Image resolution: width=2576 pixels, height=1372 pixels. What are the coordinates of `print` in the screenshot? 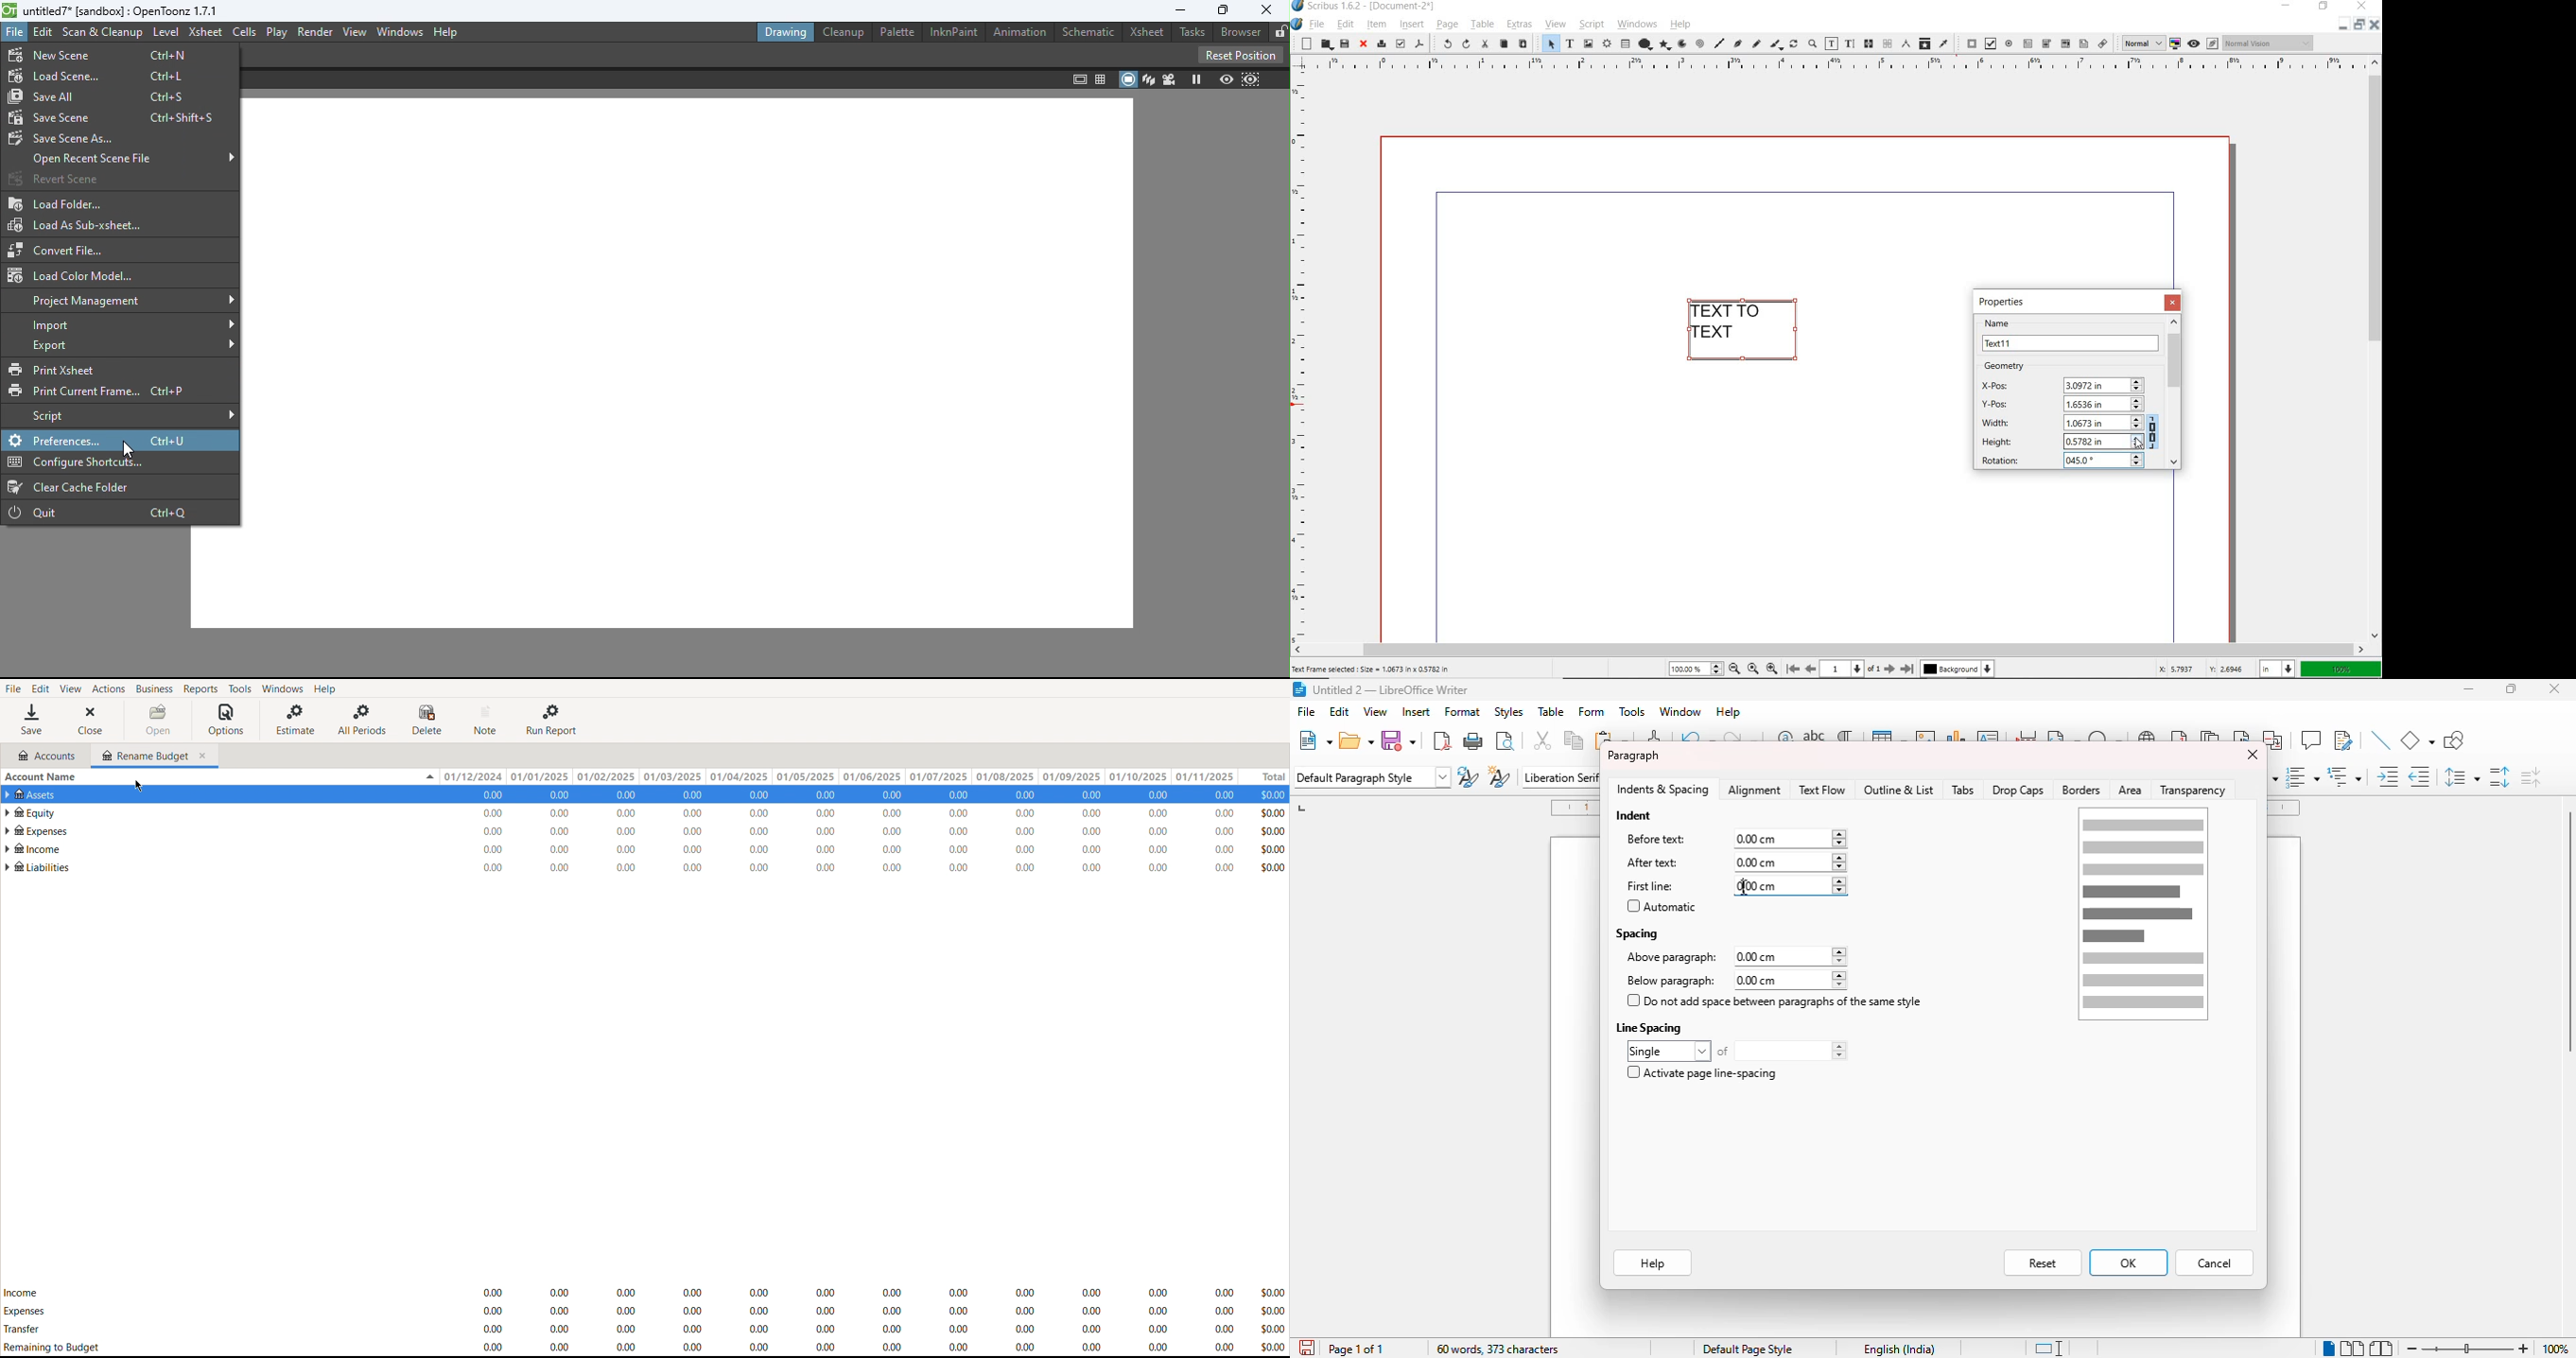 It's located at (1474, 739).